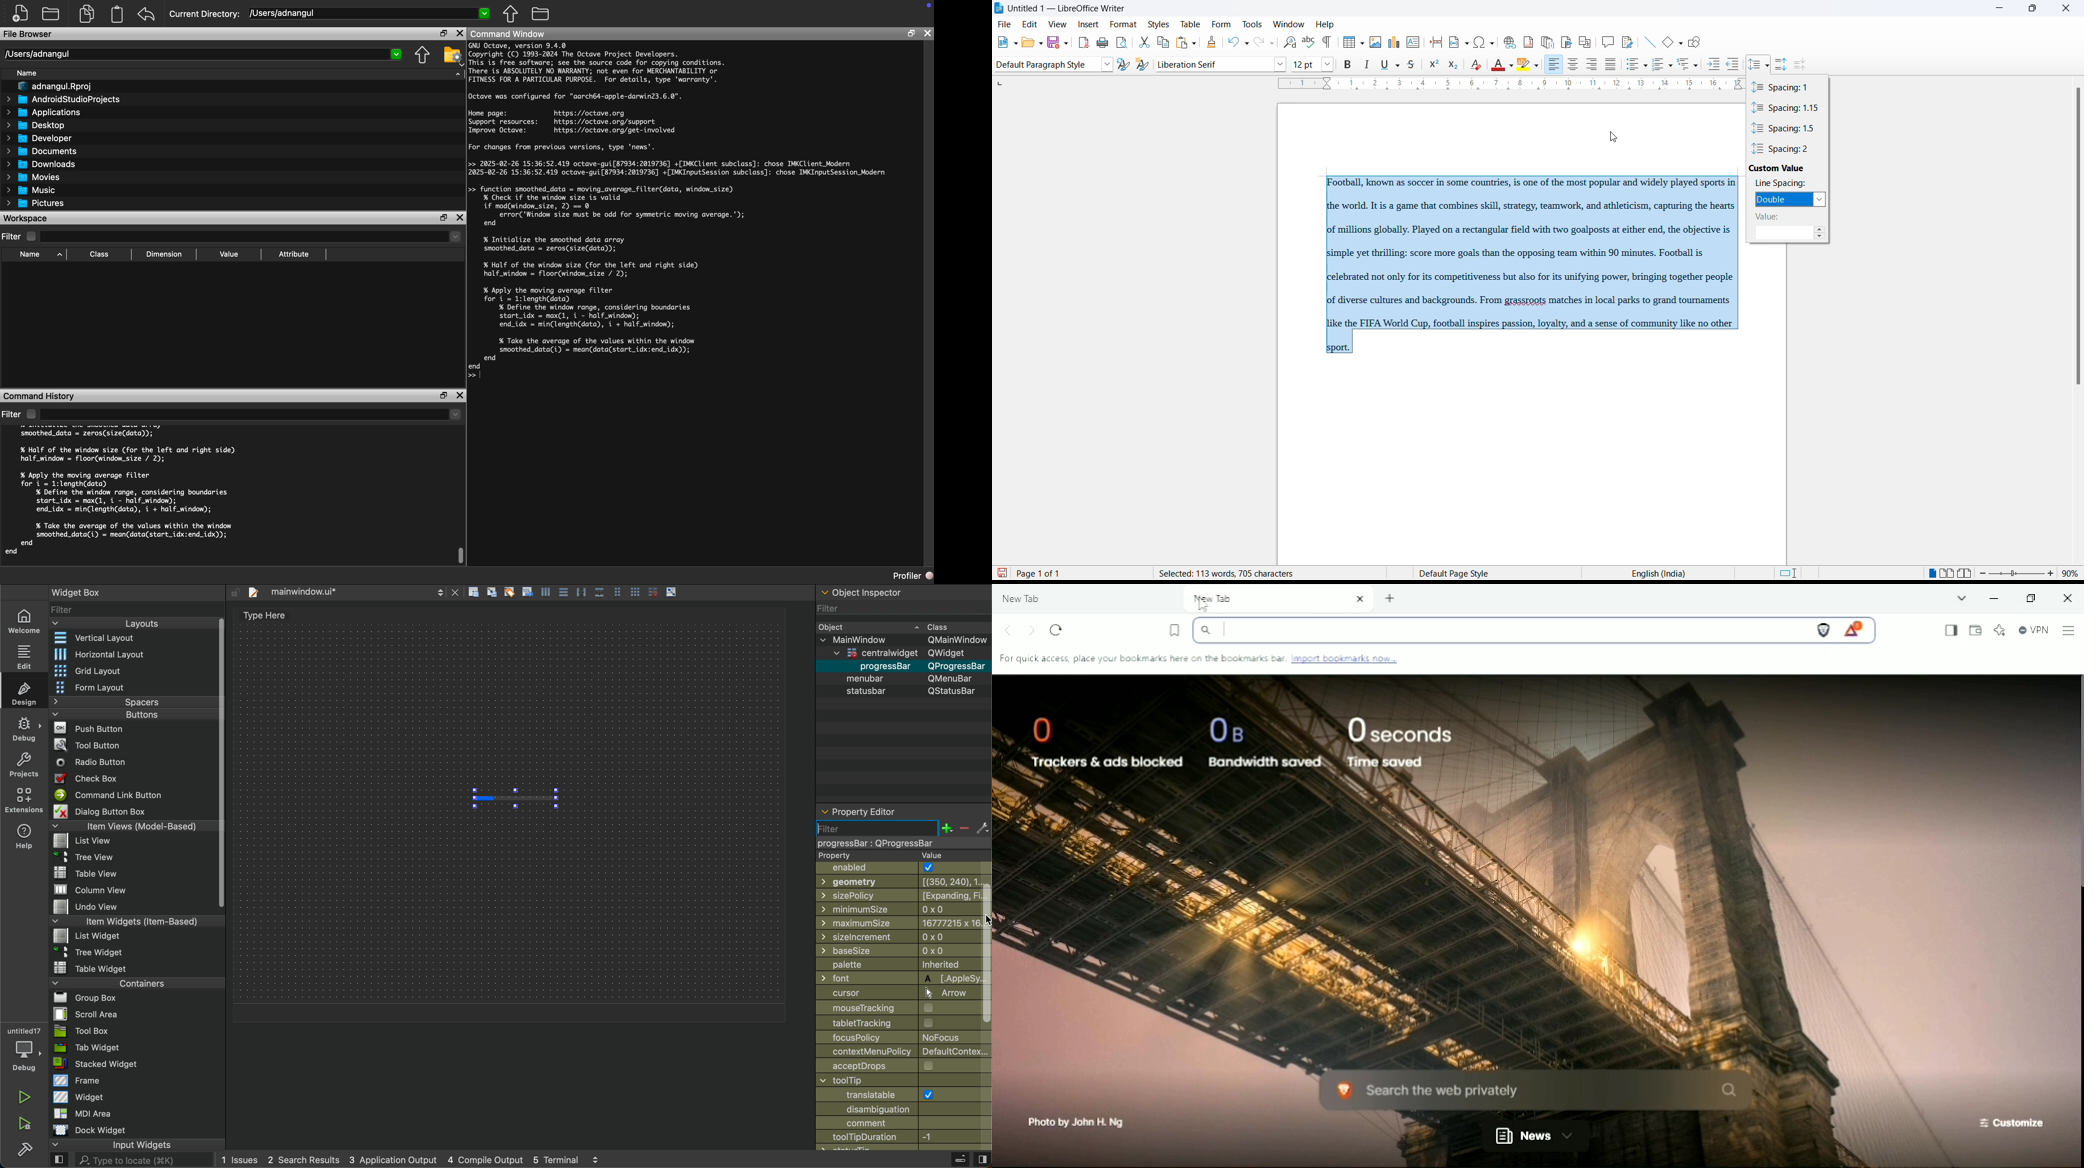 This screenshot has width=2100, height=1176. What do you see at coordinates (460, 395) in the screenshot?
I see `Close` at bounding box center [460, 395].